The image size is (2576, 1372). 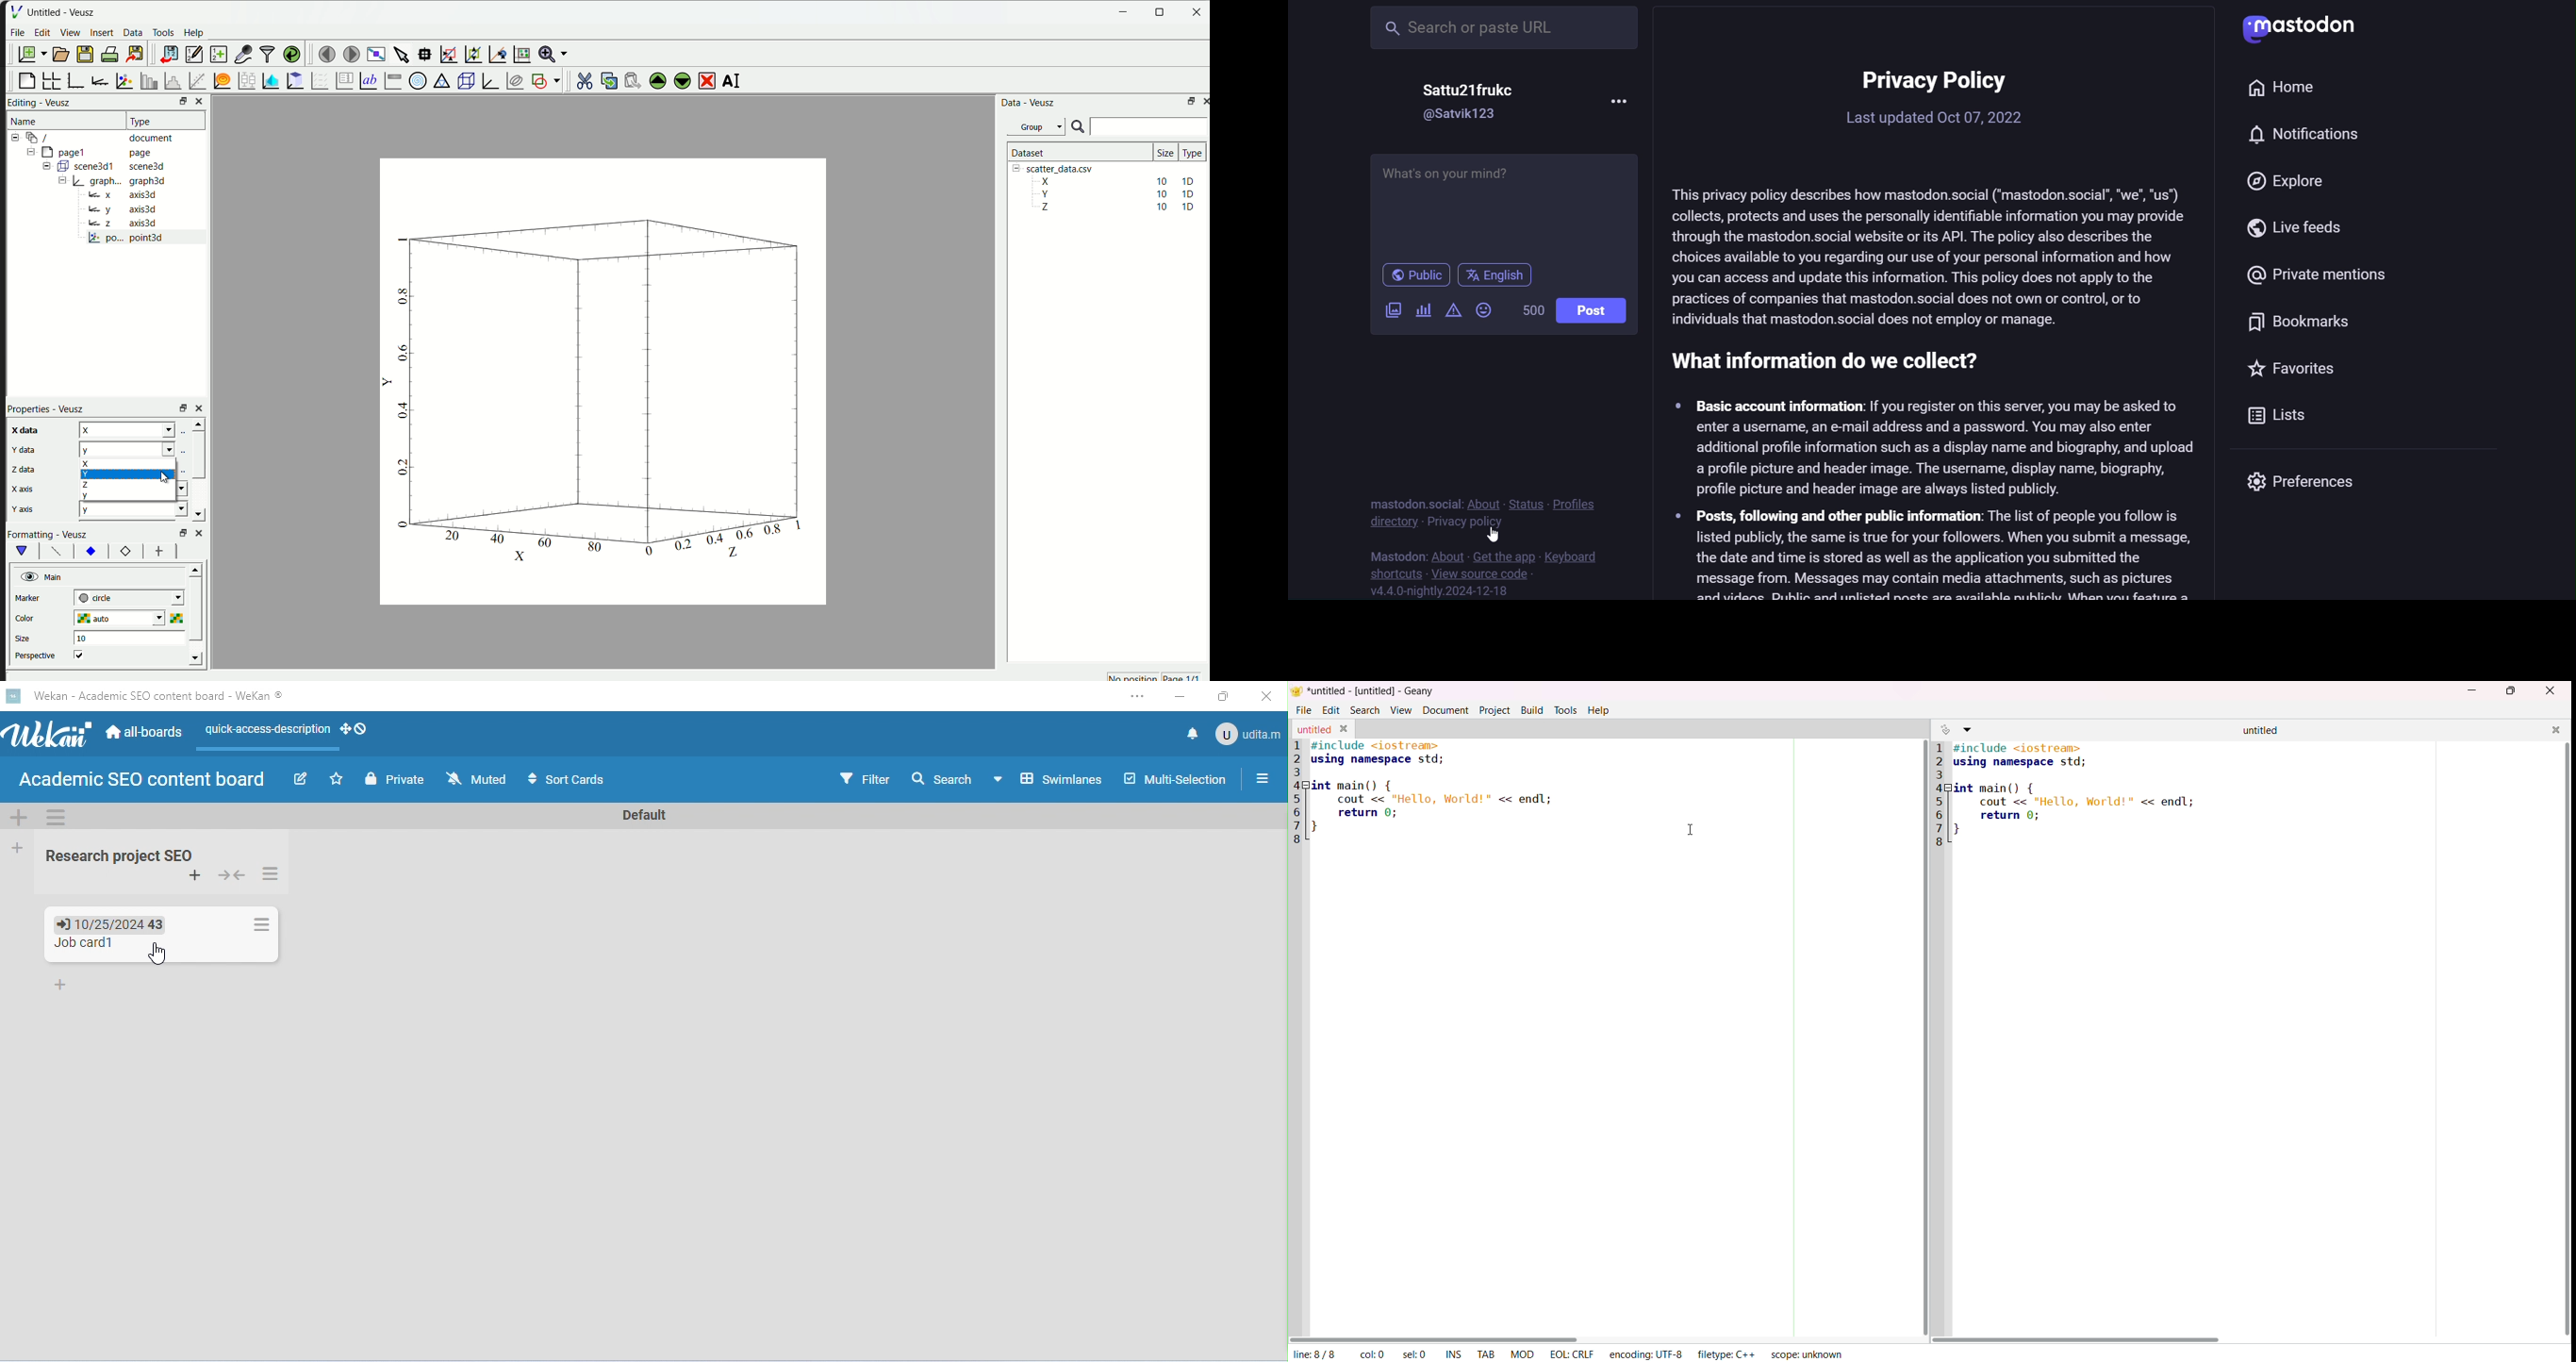 What do you see at coordinates (16, 818) in the screenshot?
I see `add swimlane` at bounding box center [16, 818].